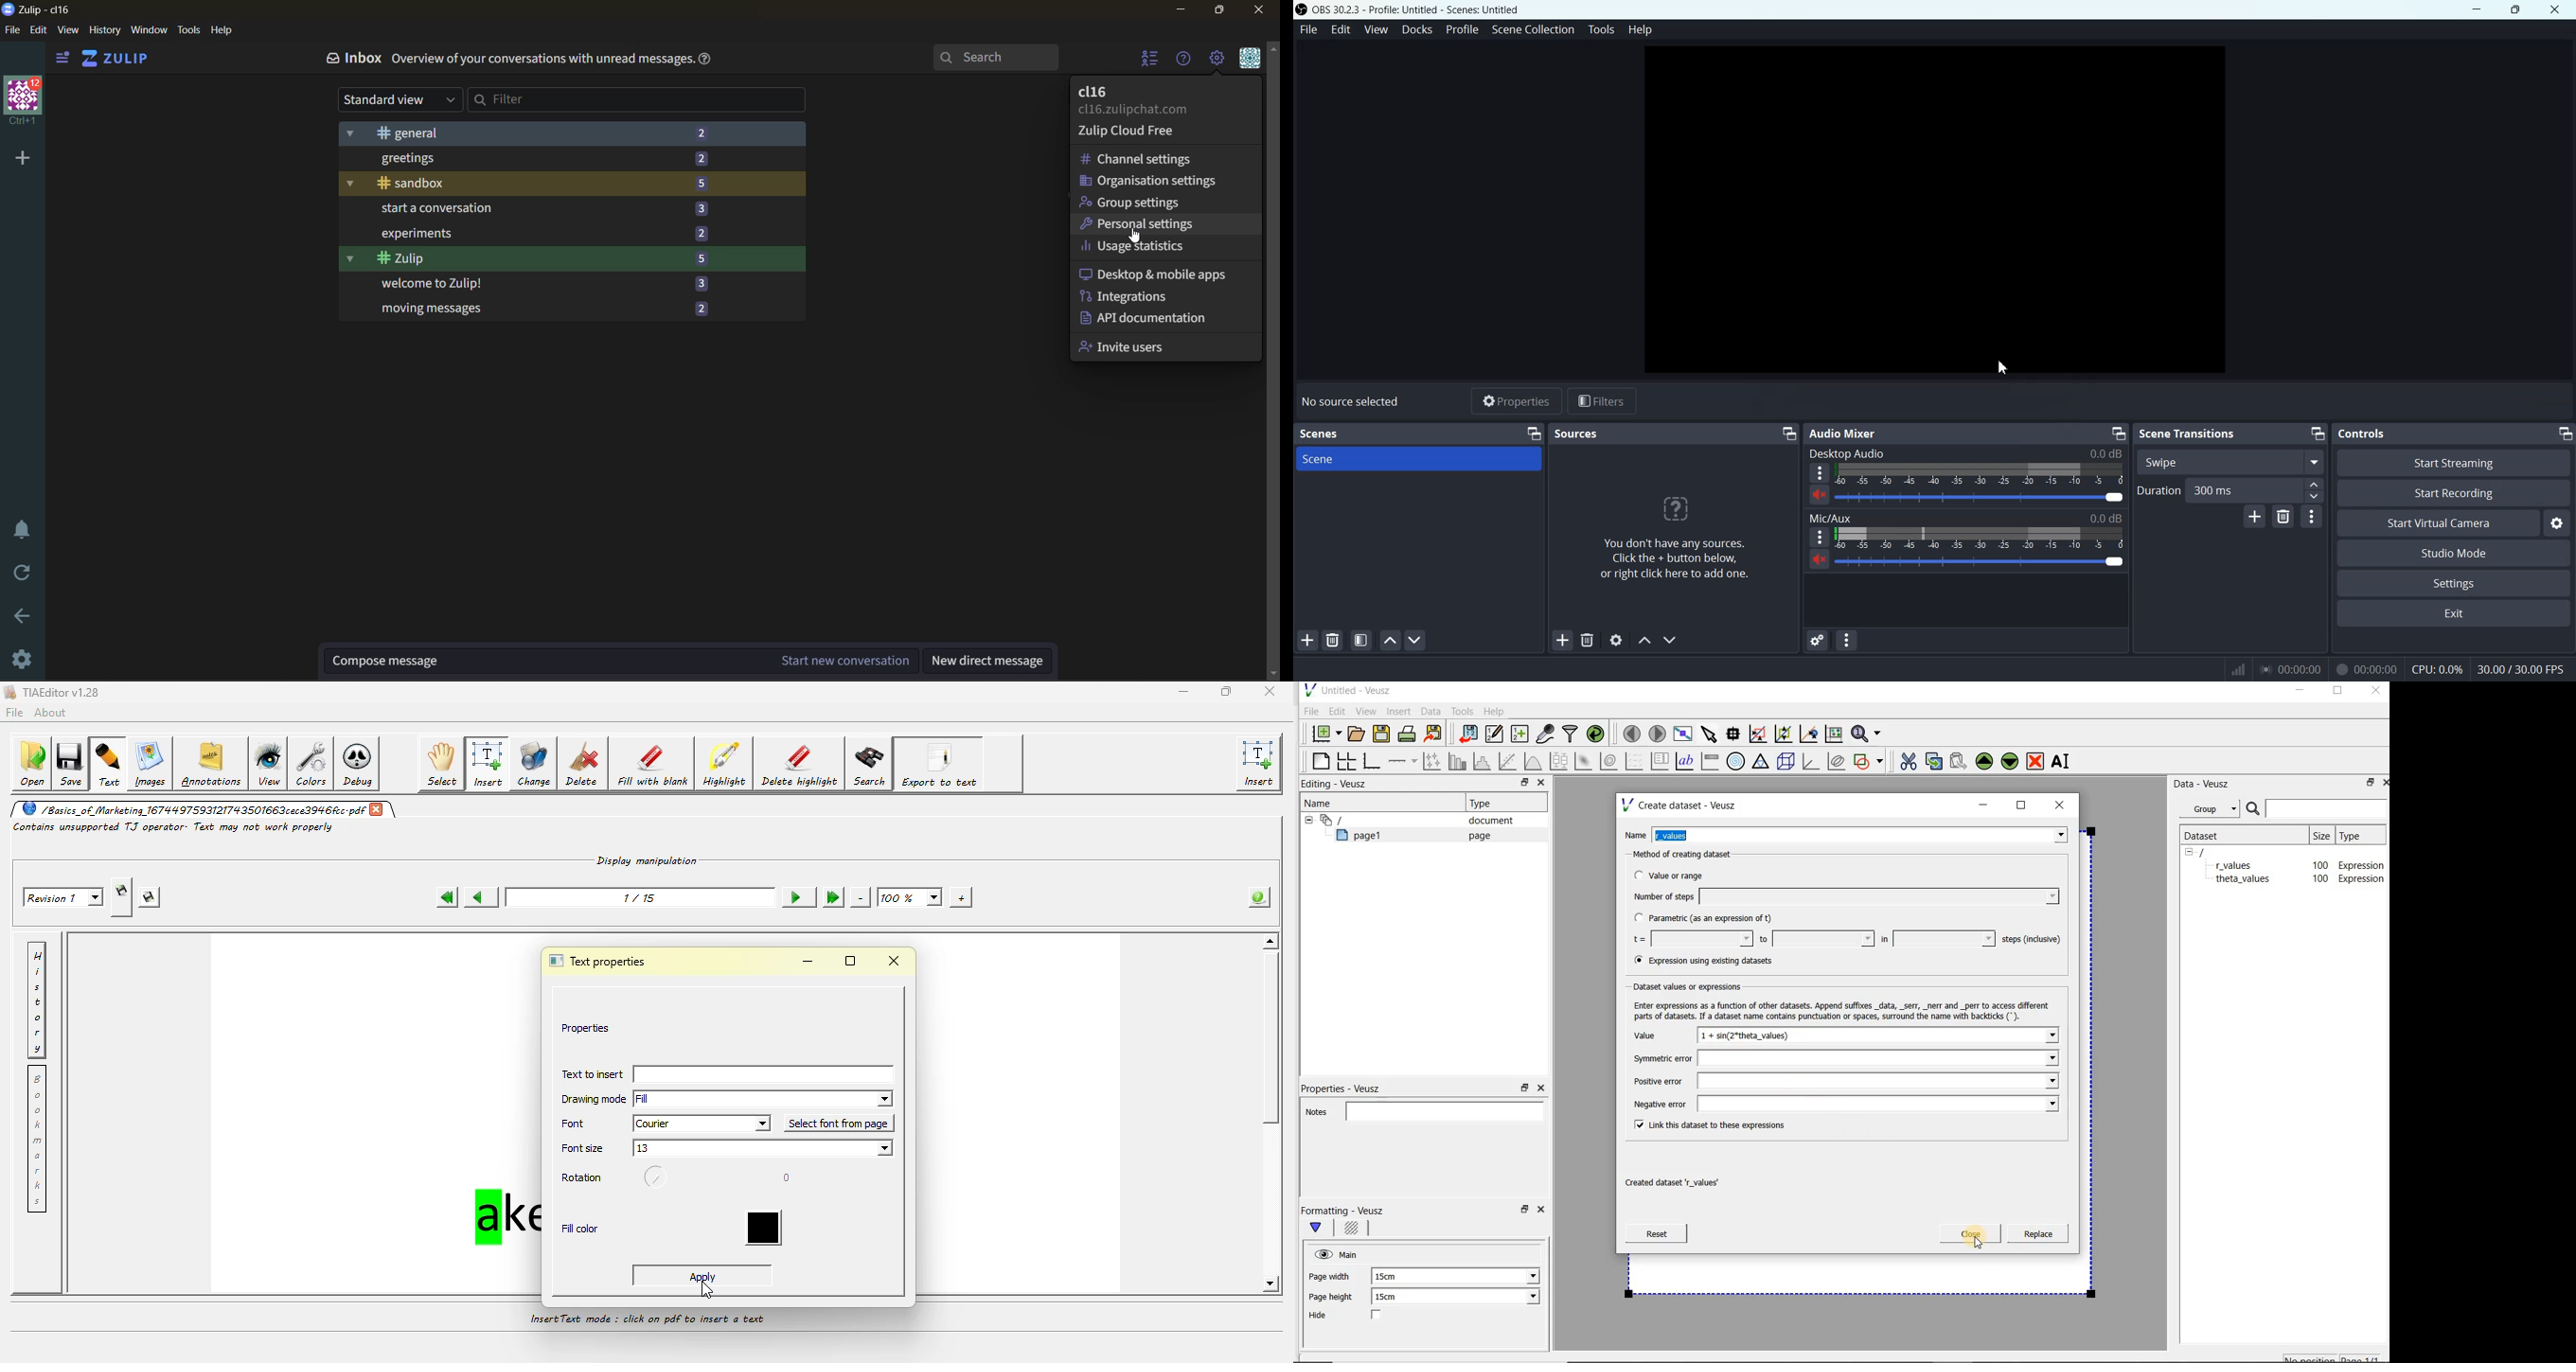 This screenshot has height=1372, width=2576. What do you see at coordinates (1571, 735) in the screenshot?
I see `filter data` at bounding box center [1571, 735].